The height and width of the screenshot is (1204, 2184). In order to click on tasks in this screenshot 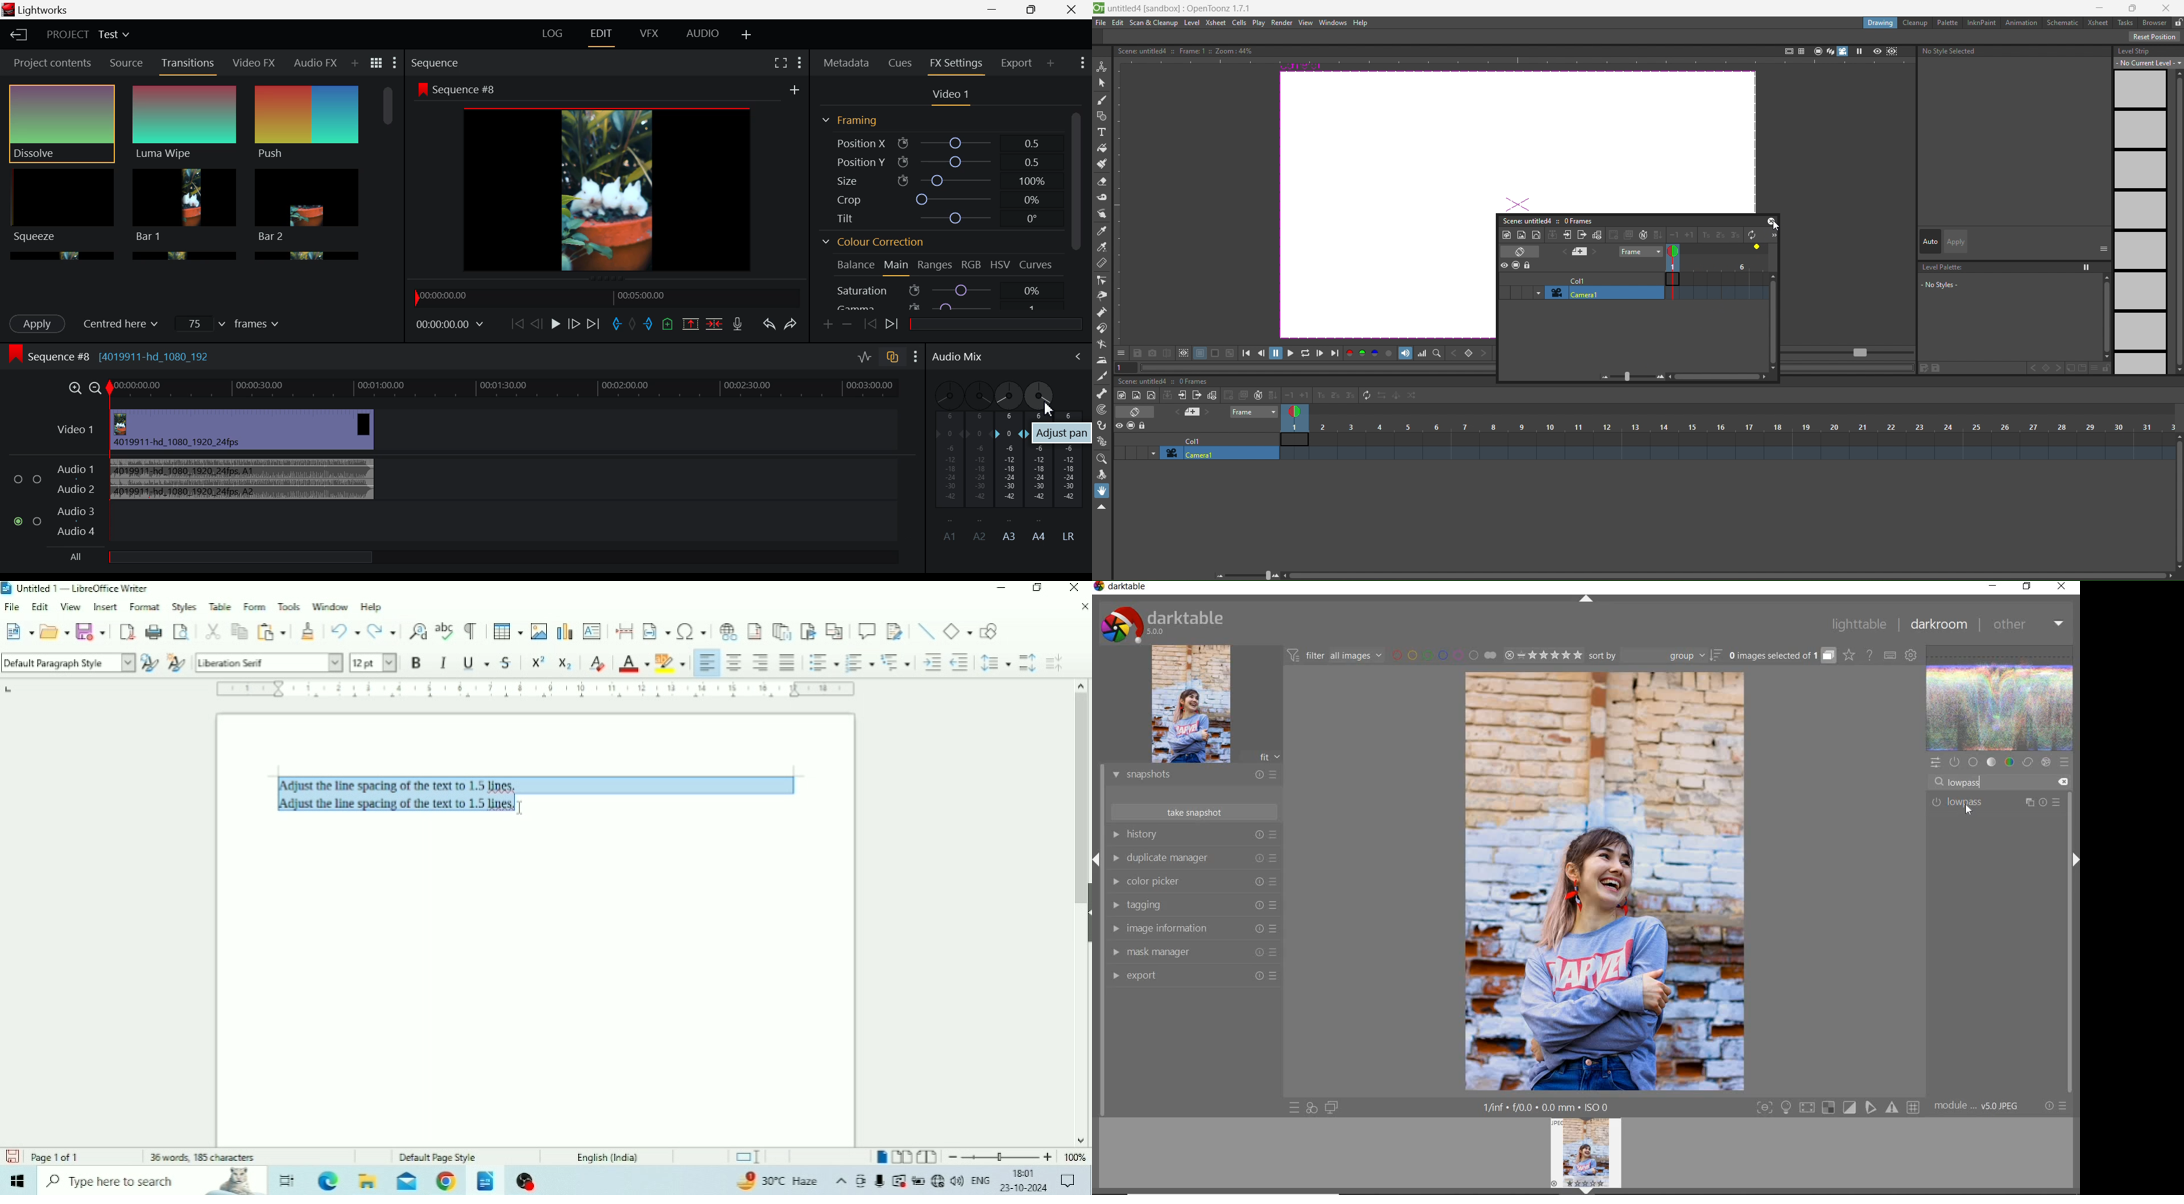, I will do `click(2127, 22)`.